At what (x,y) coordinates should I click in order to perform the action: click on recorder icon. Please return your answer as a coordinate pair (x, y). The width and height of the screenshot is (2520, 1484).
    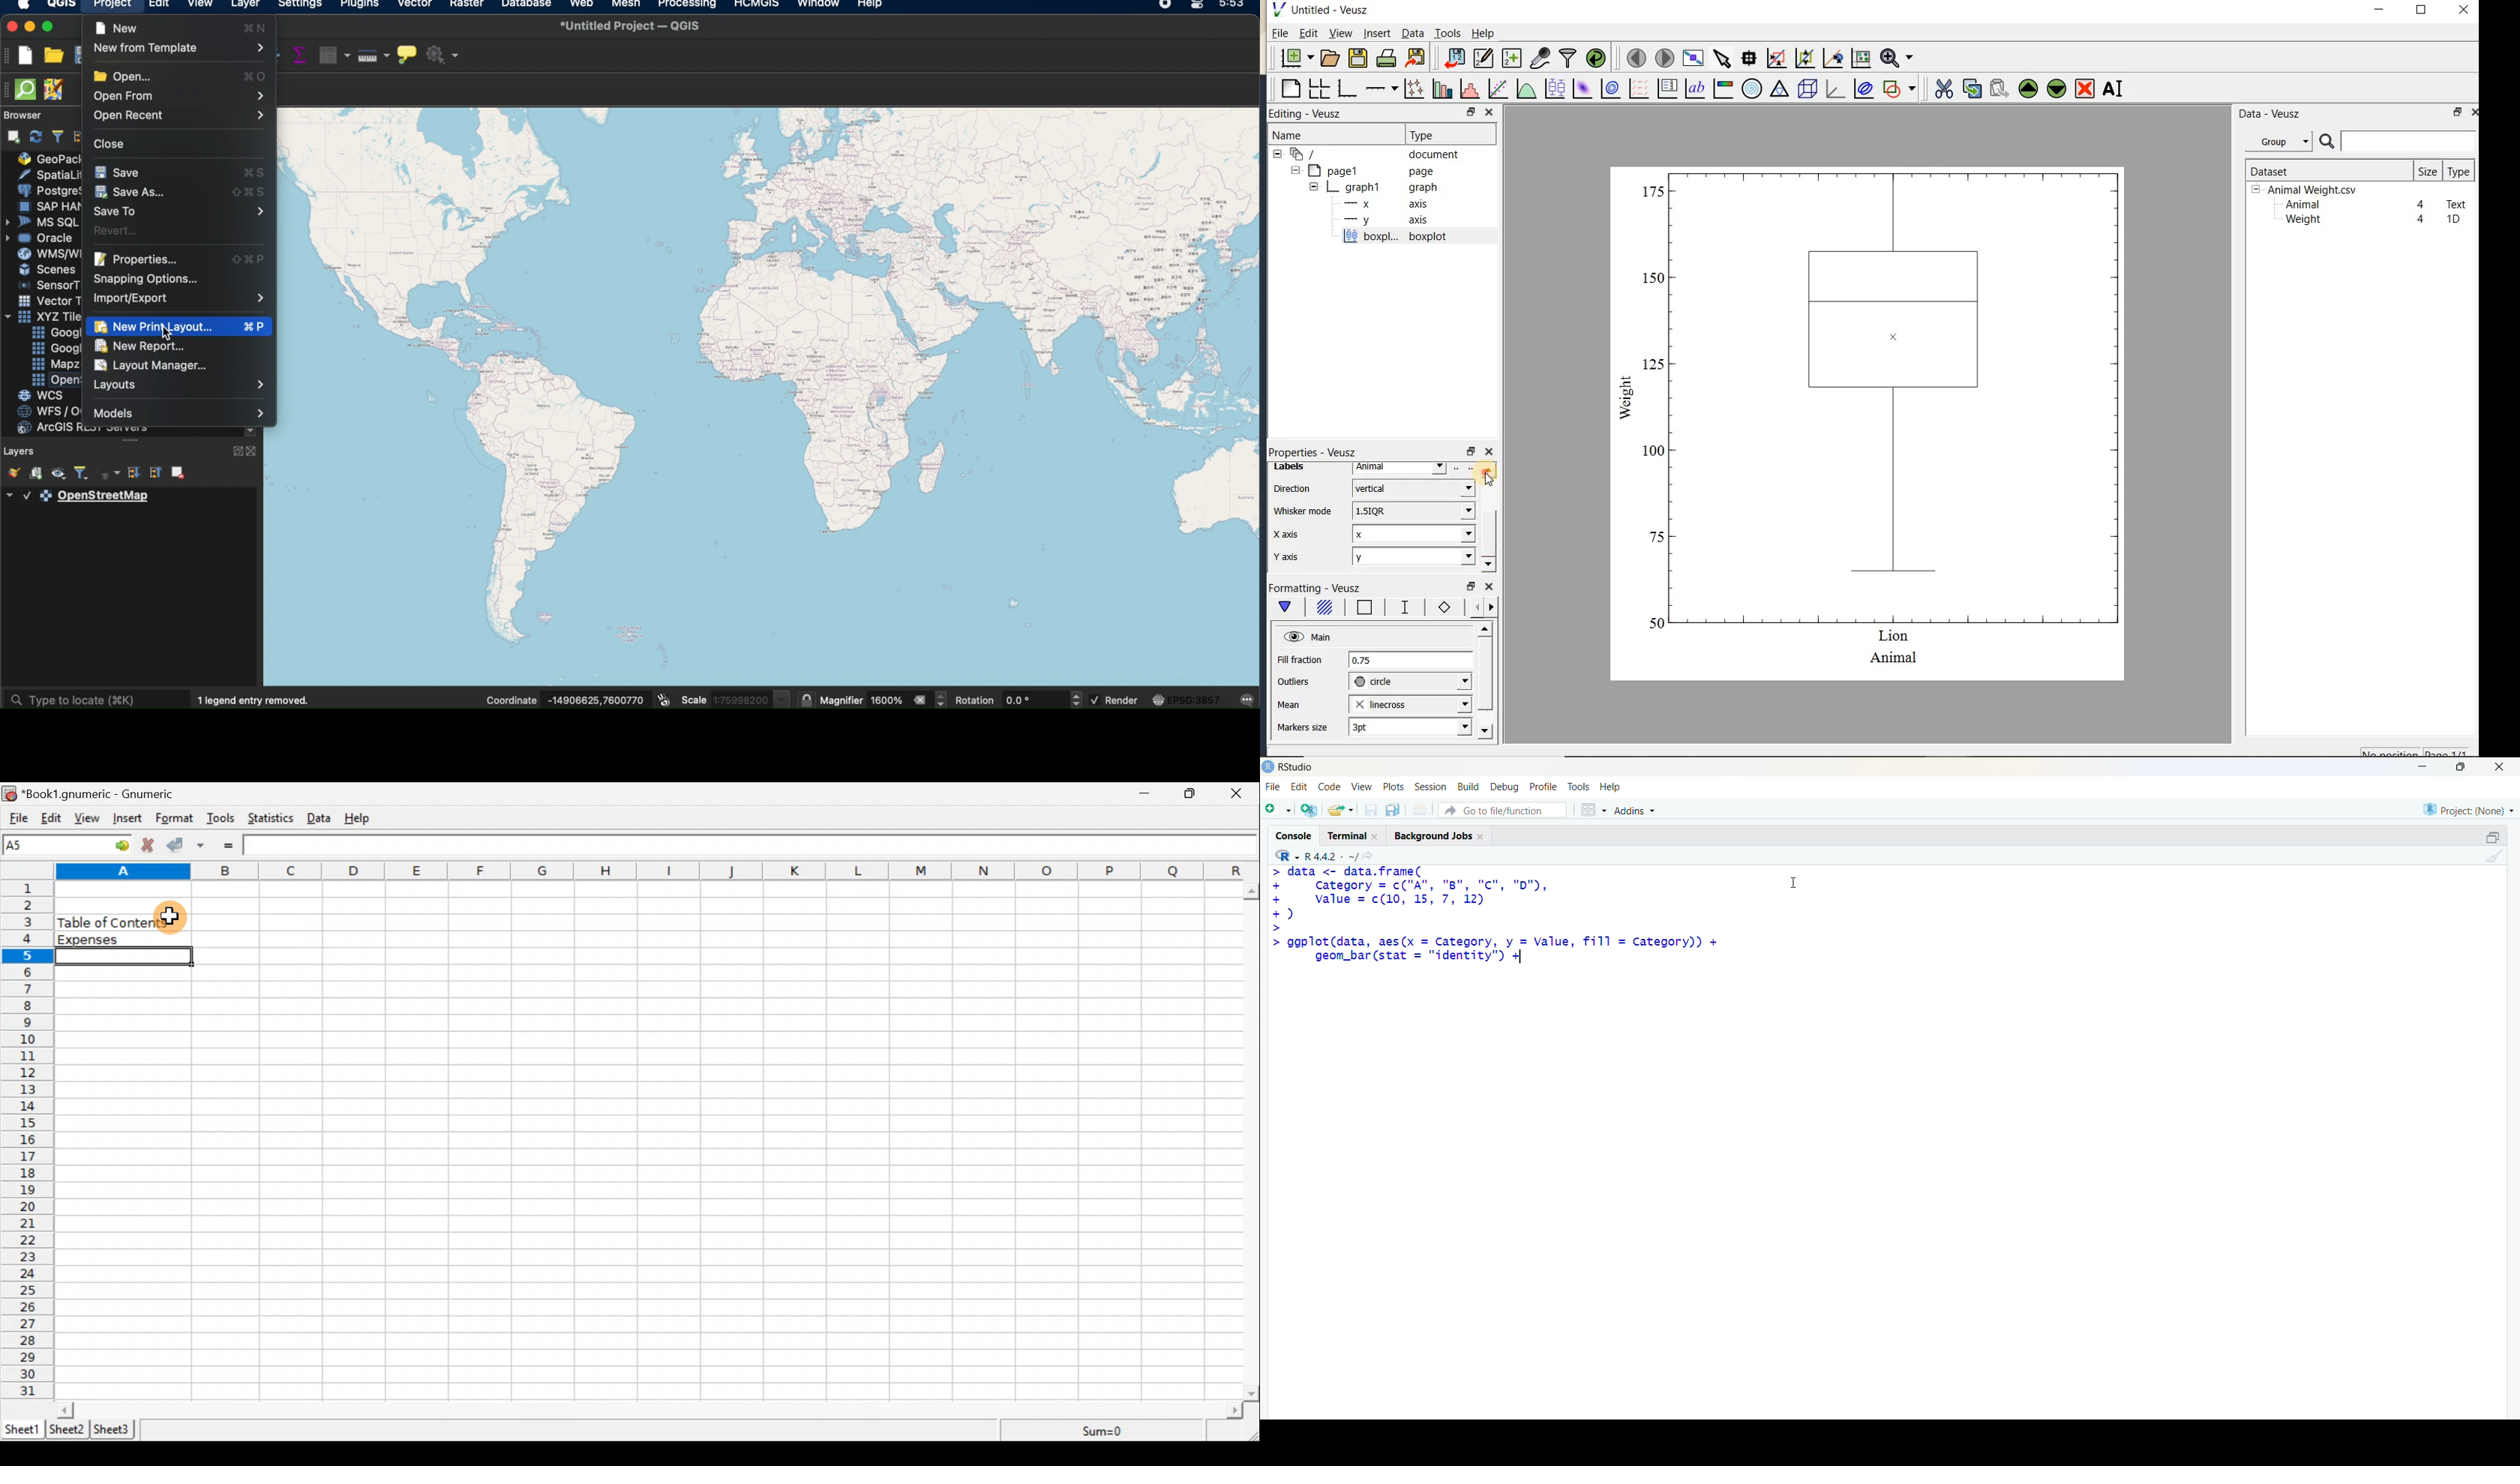
    Looking at the image, I should click on (1161, 6).